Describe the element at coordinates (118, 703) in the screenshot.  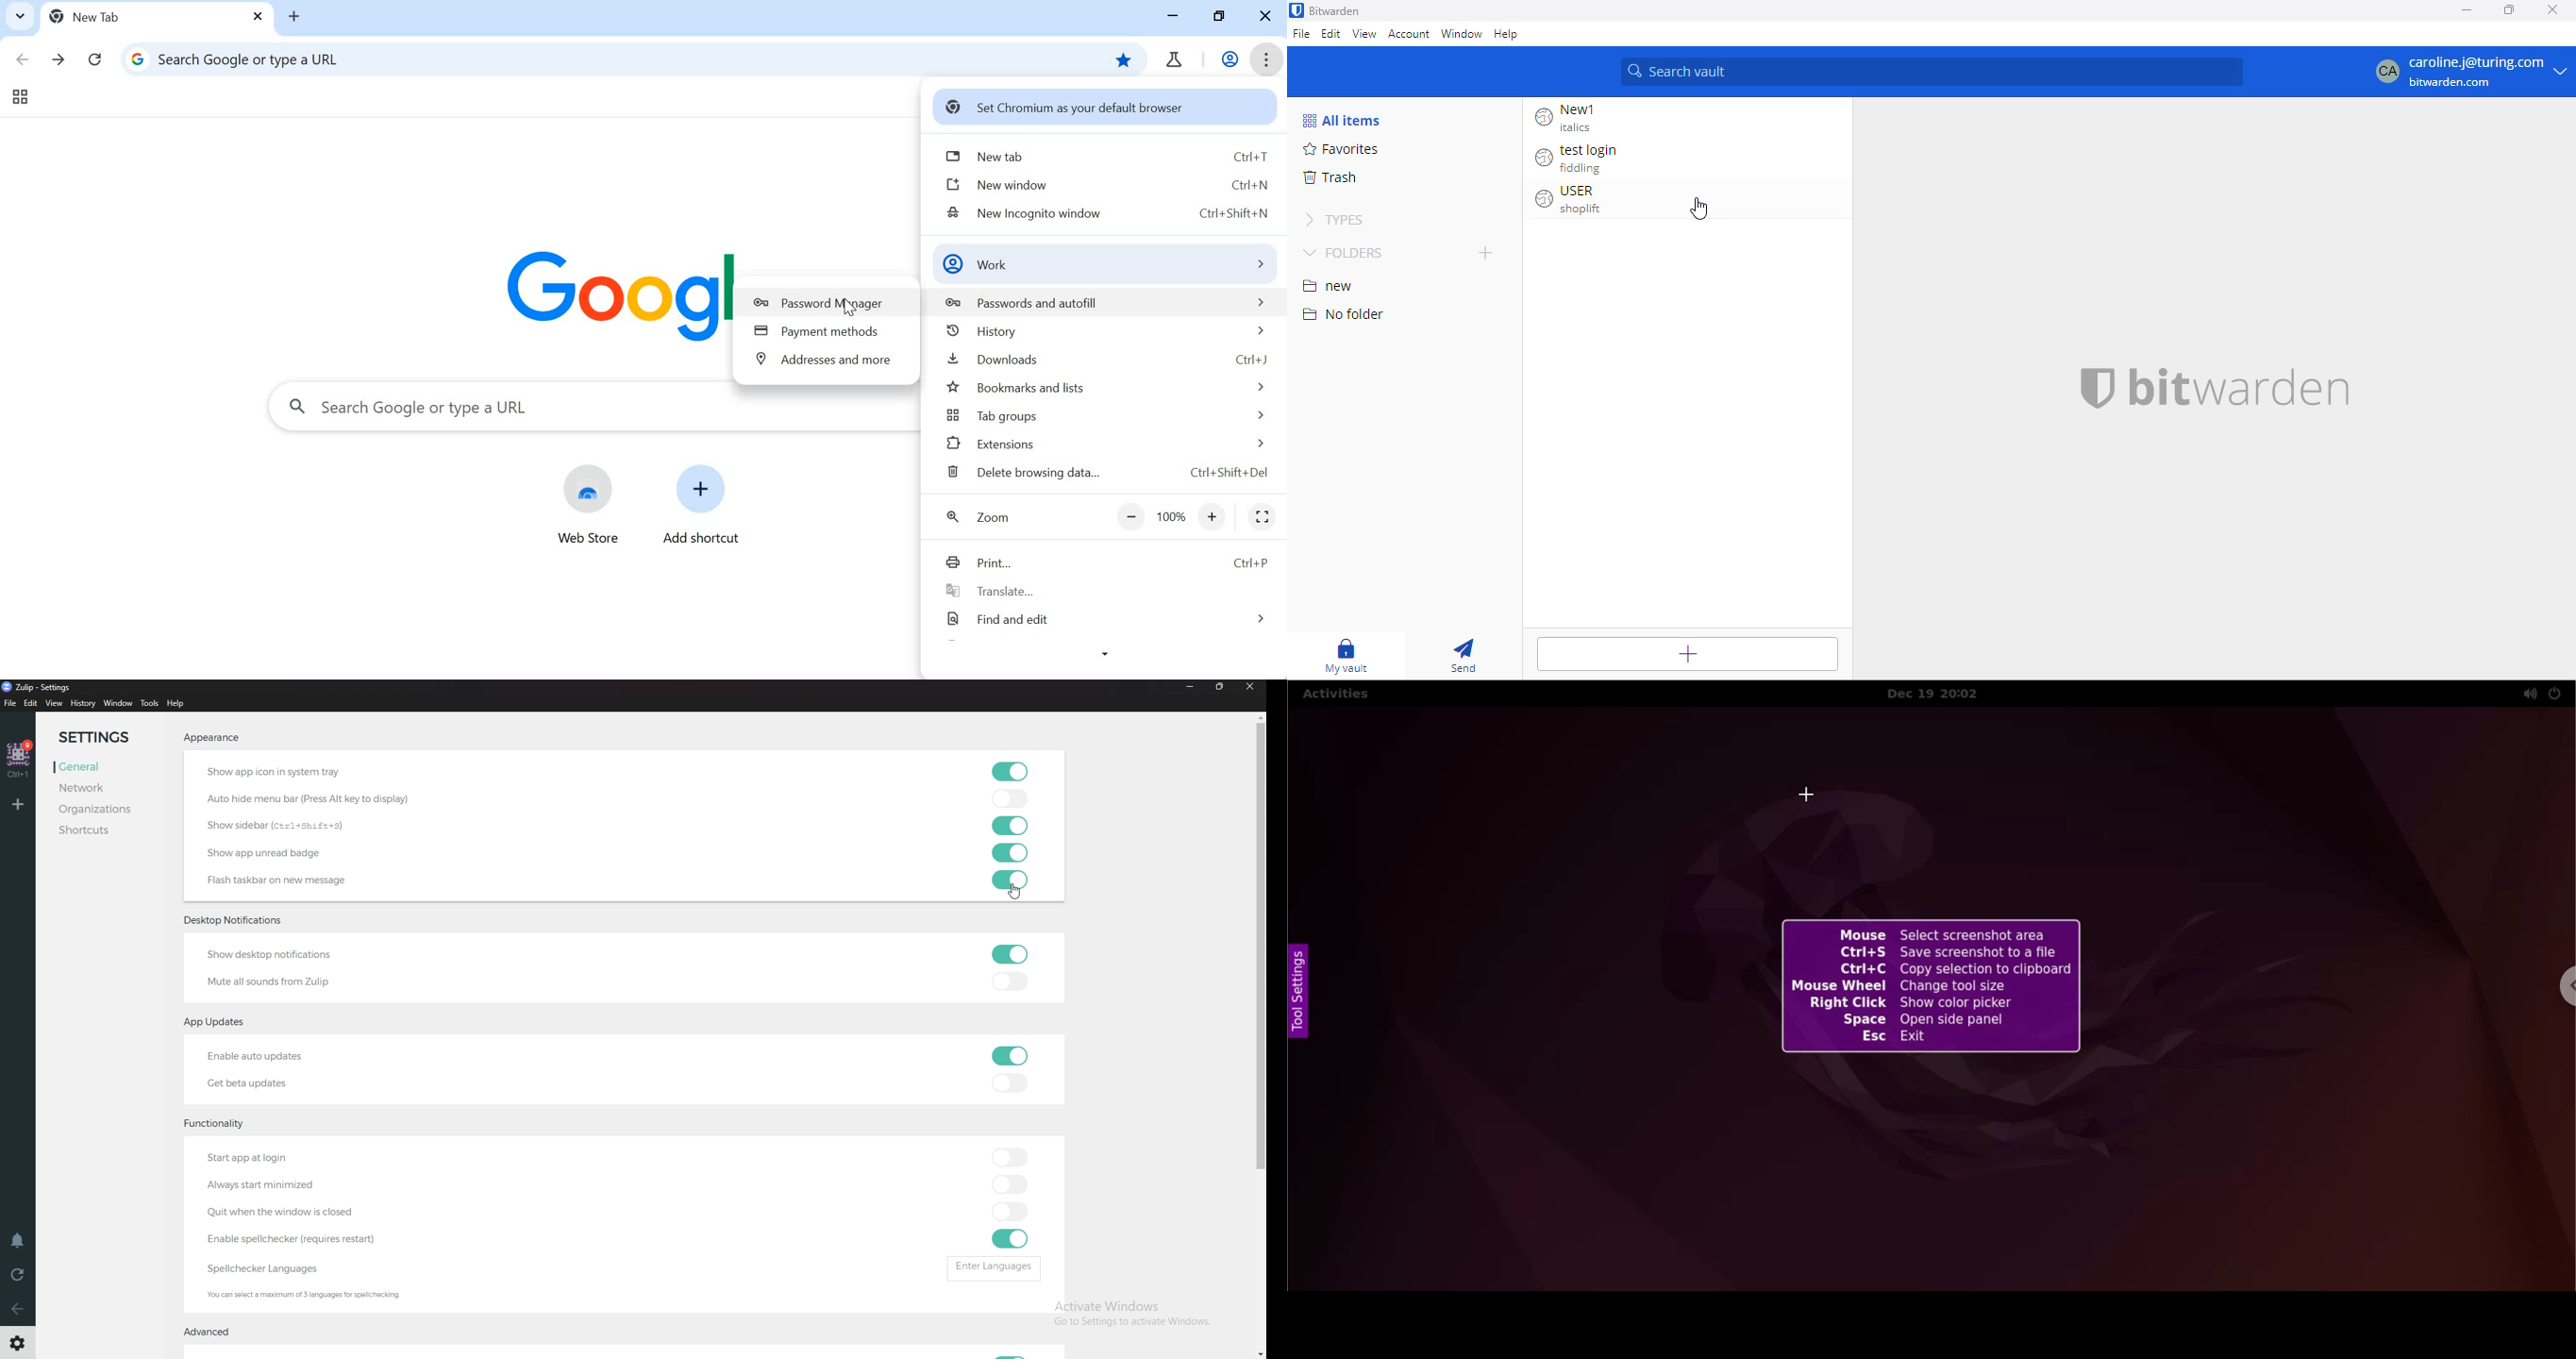
I see `Window` at that location.